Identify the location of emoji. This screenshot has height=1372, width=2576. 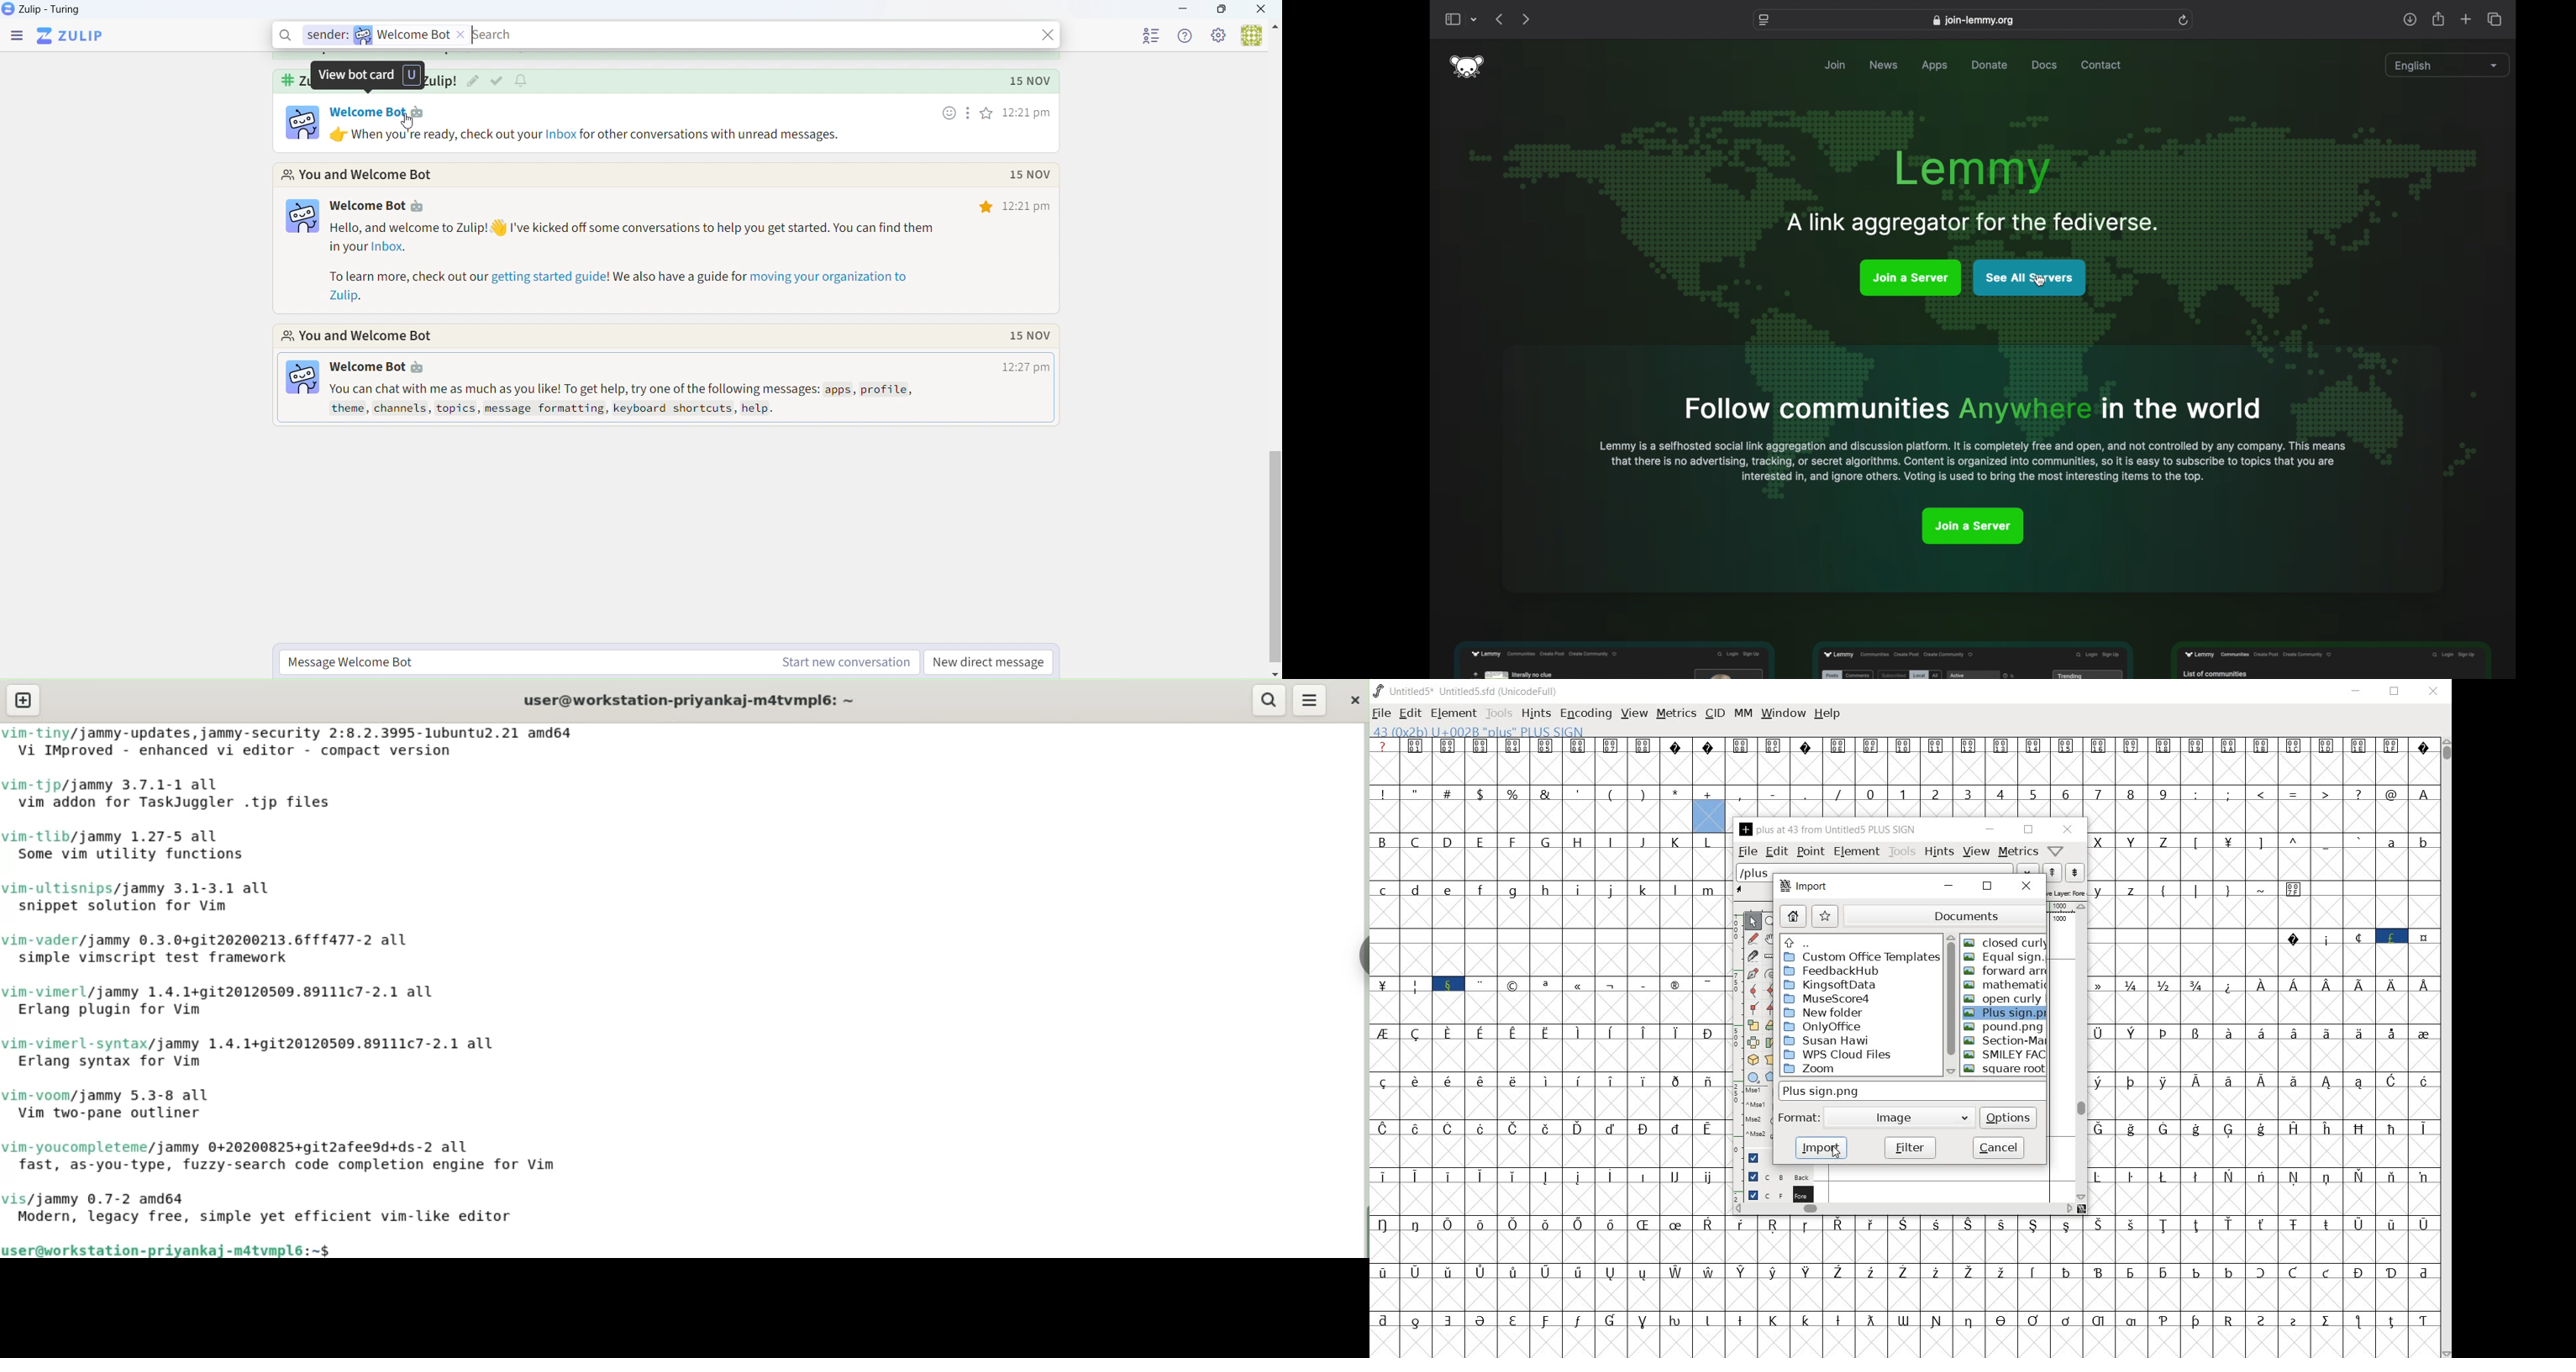
(950, 114).